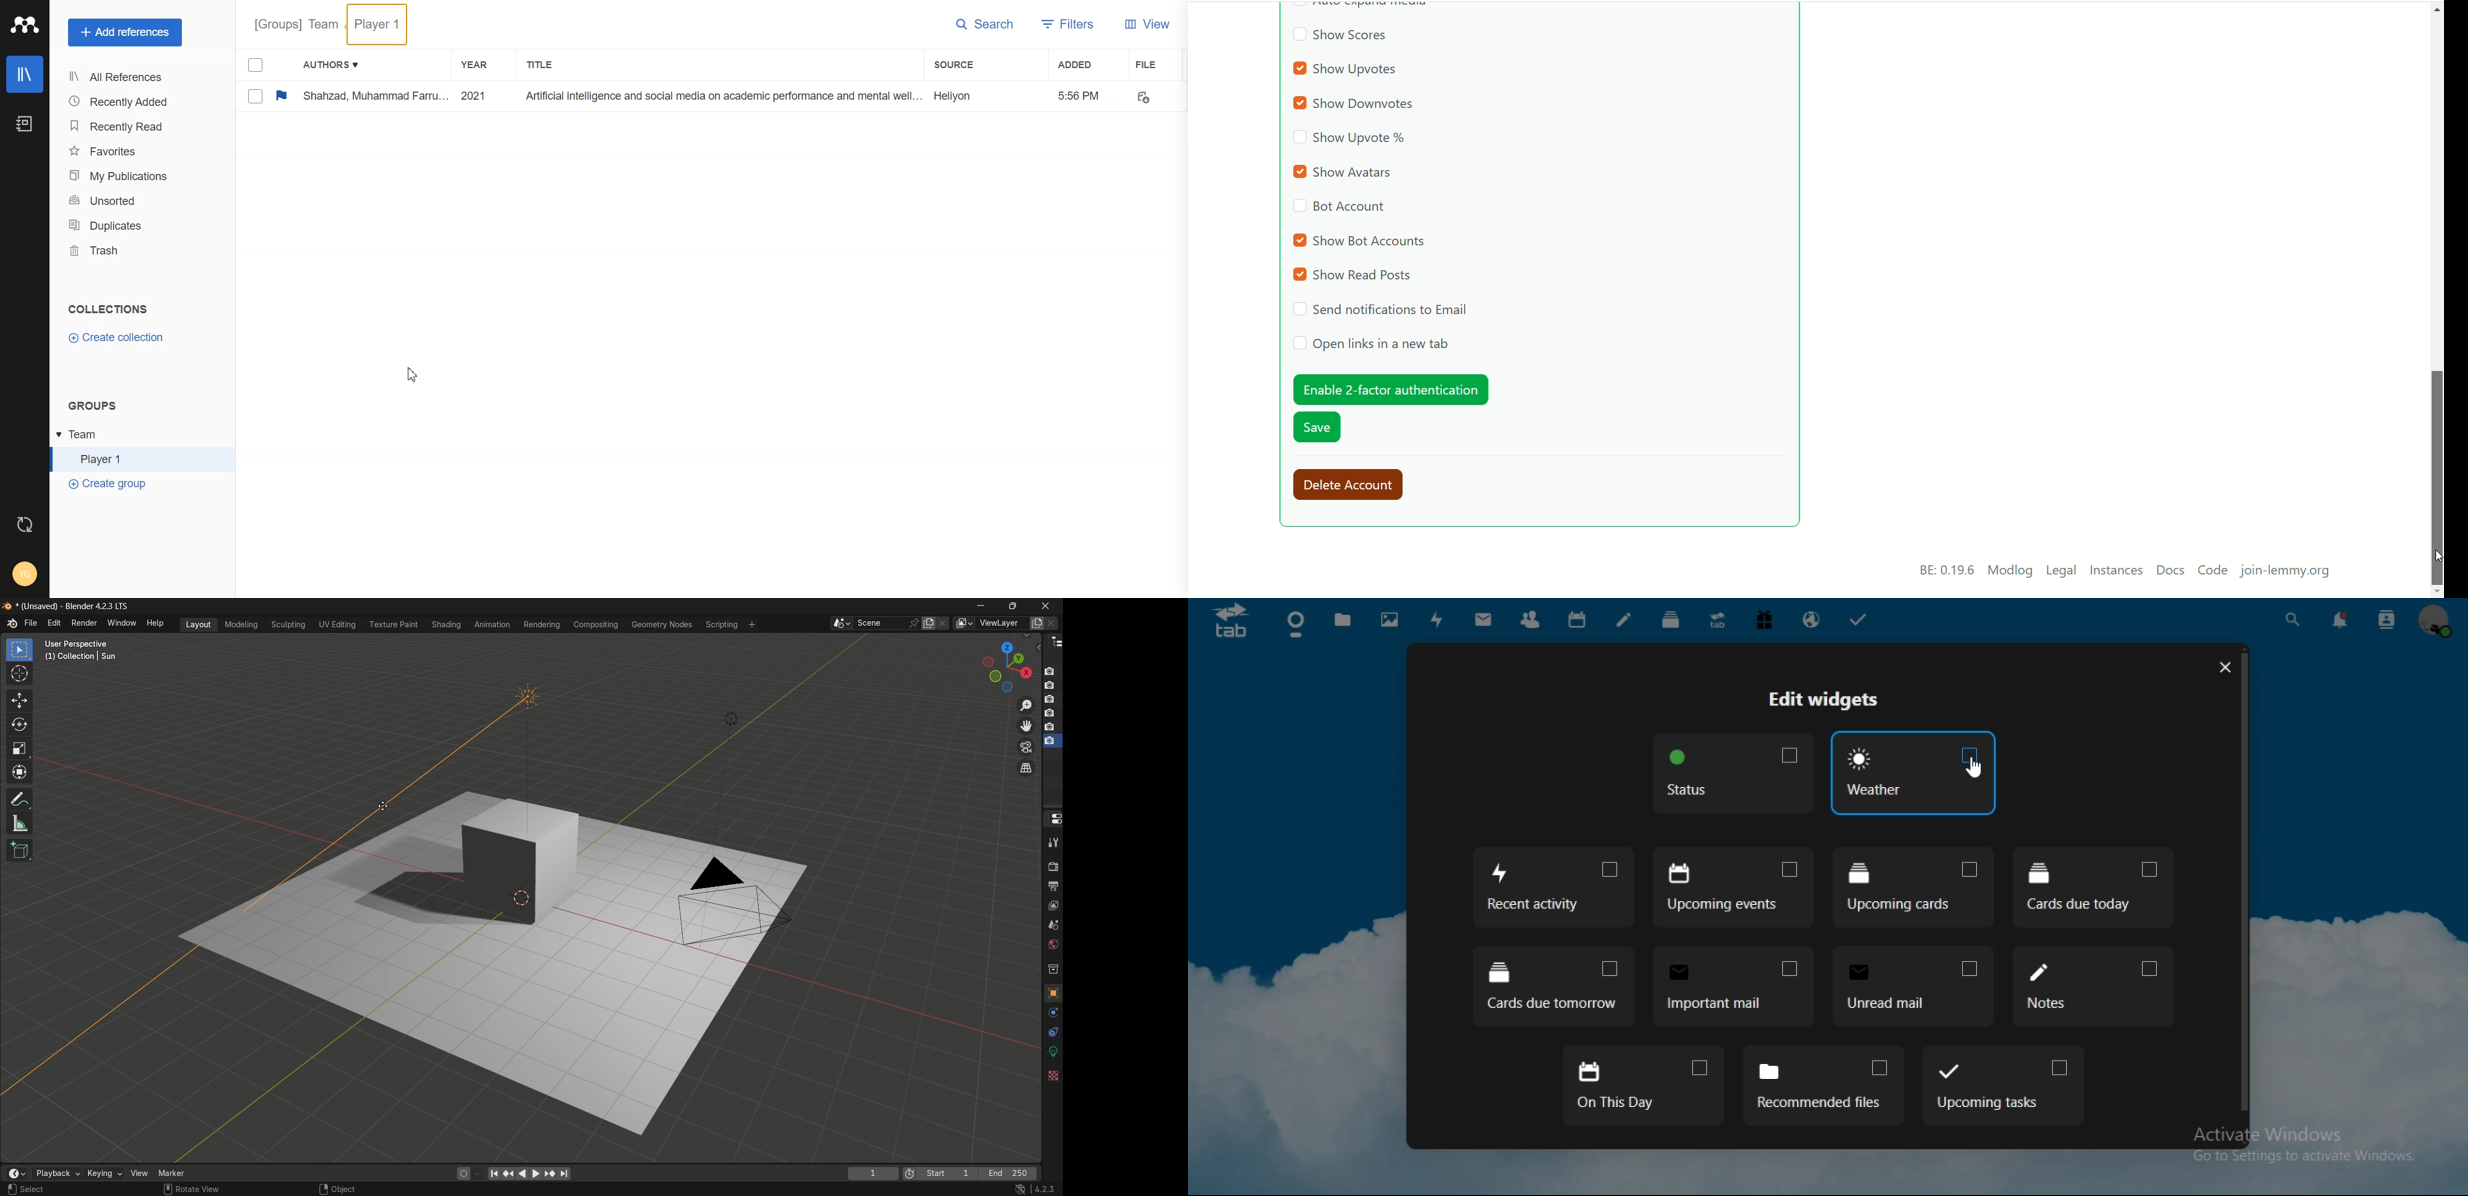 Image resolution: width=2492 pixels, height=1204 pixels. What do you see at coordinates (126, 175) in the screenshot?
I see `My Publications` at bounding box center [126, 175].